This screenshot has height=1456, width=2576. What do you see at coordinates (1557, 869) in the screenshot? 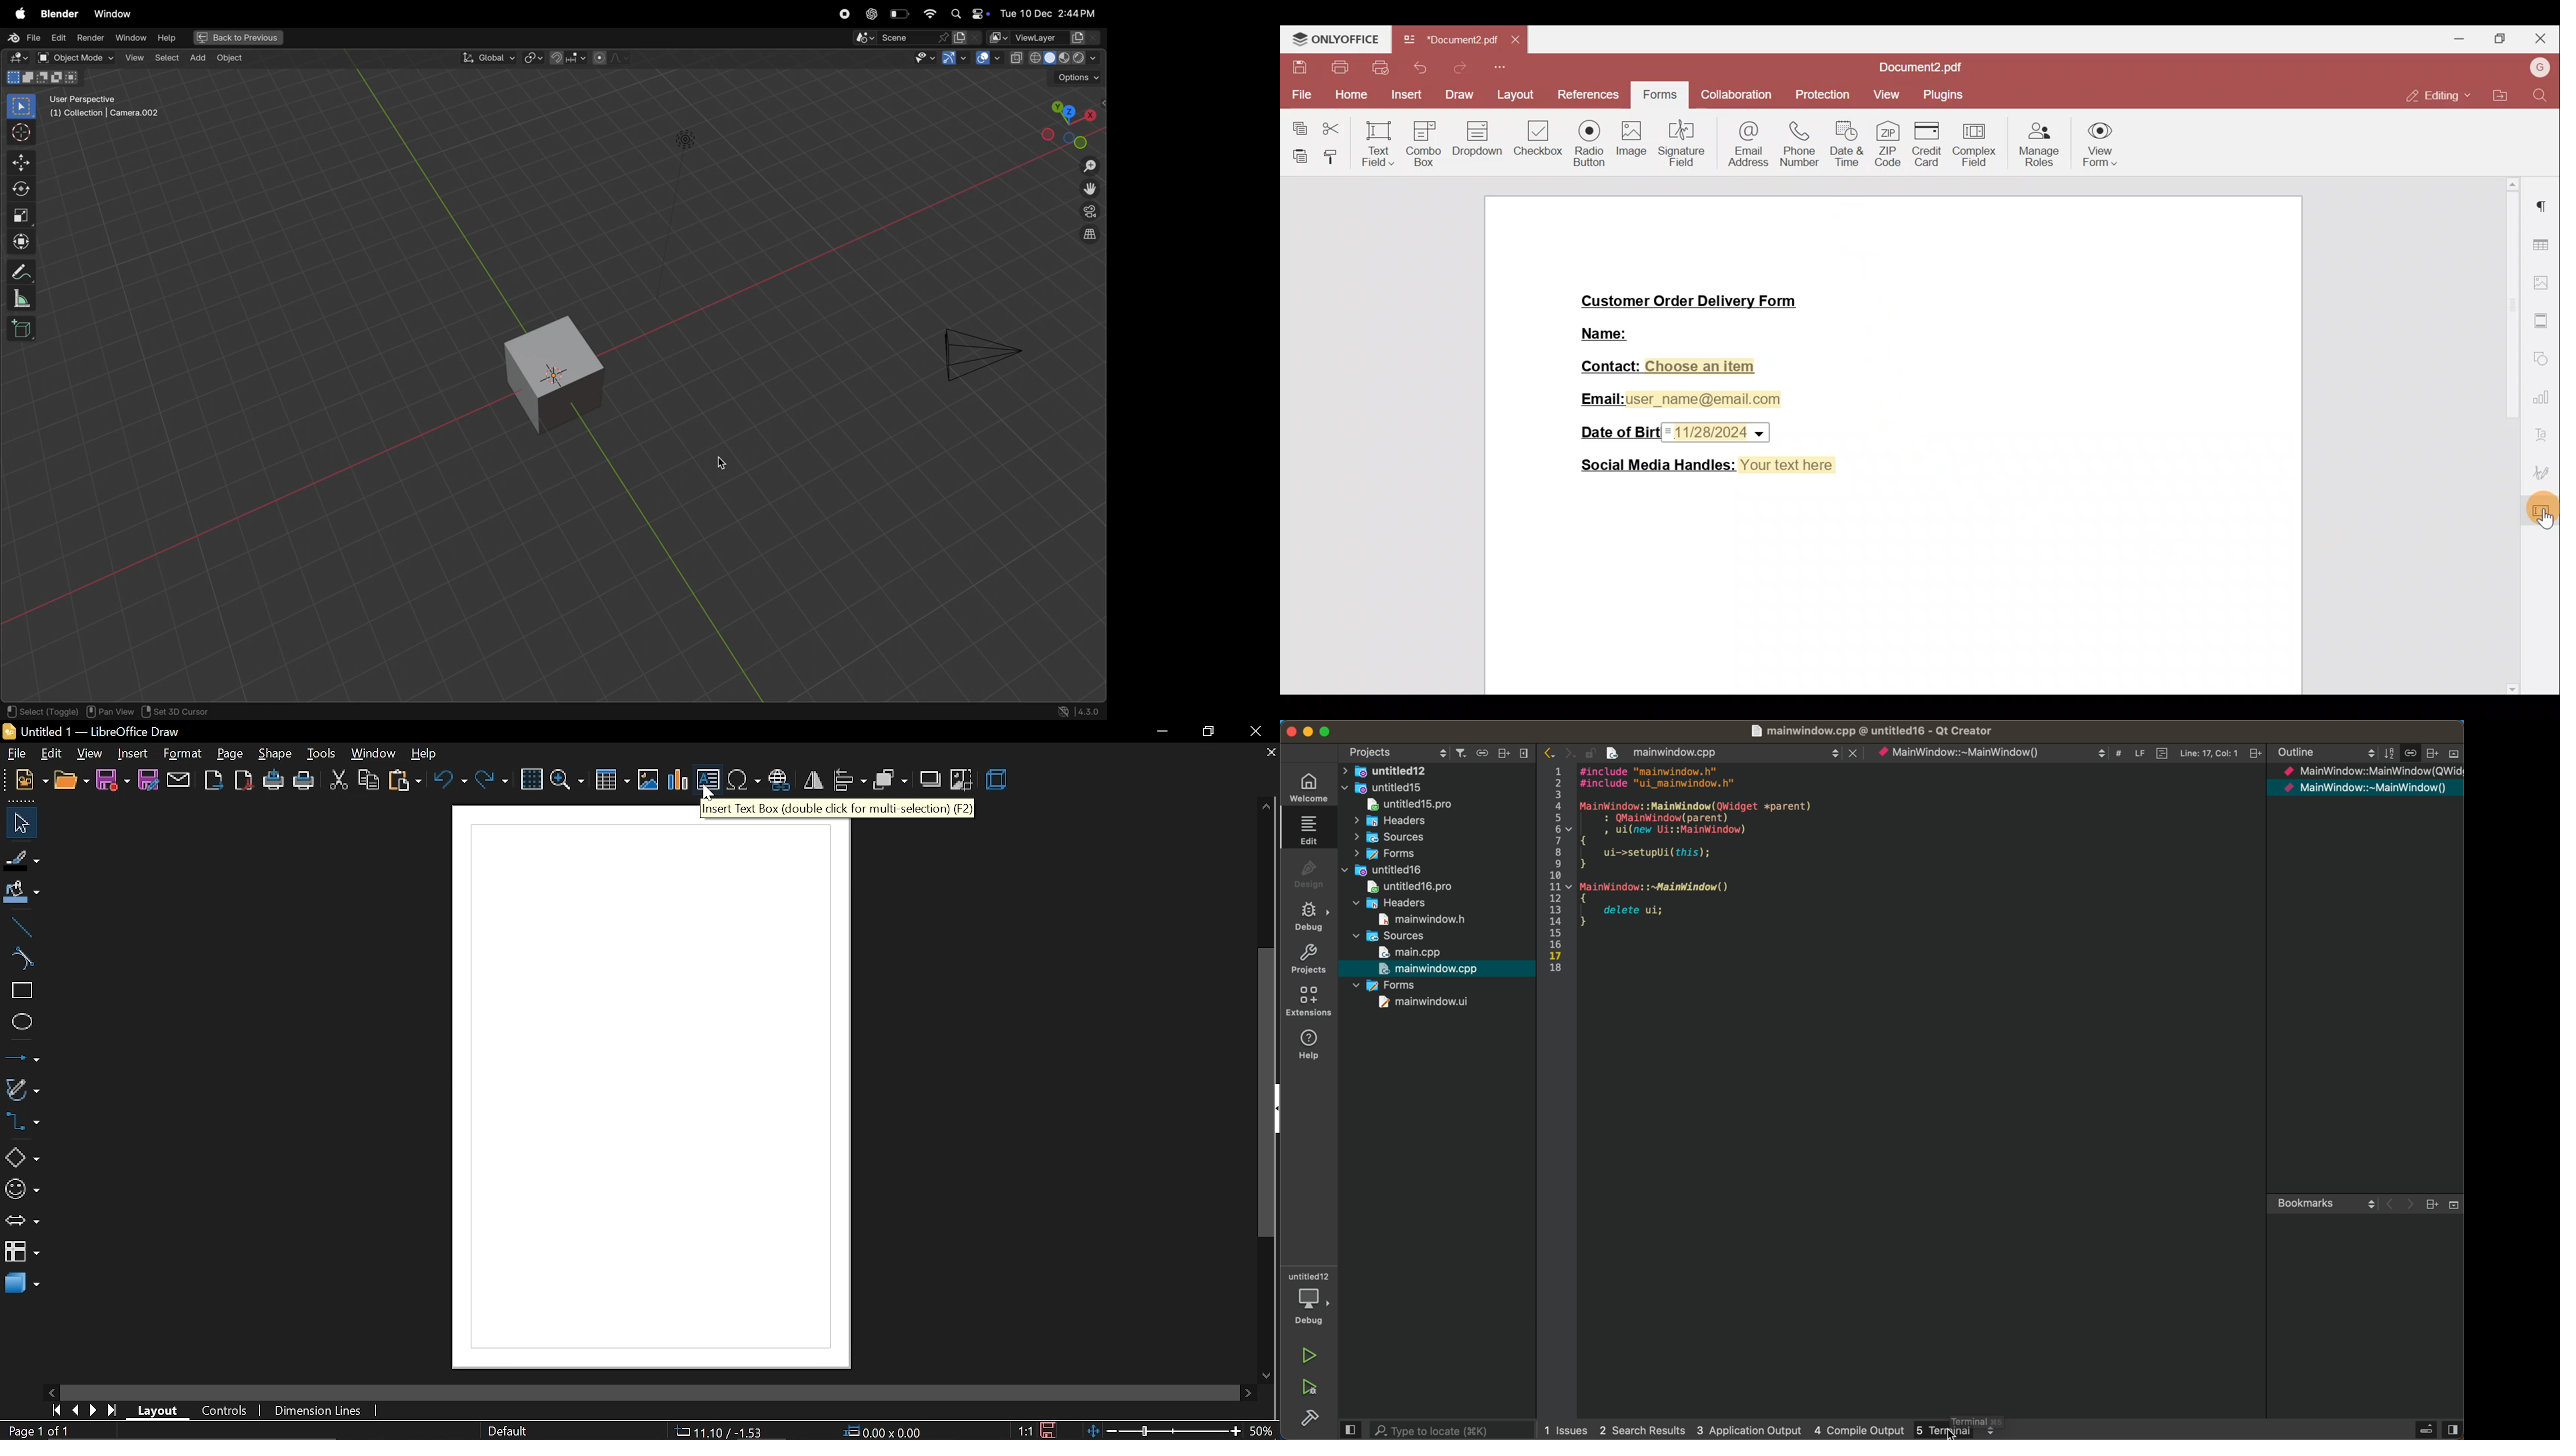
I see `numbers` at bounding box center [1557, 869].